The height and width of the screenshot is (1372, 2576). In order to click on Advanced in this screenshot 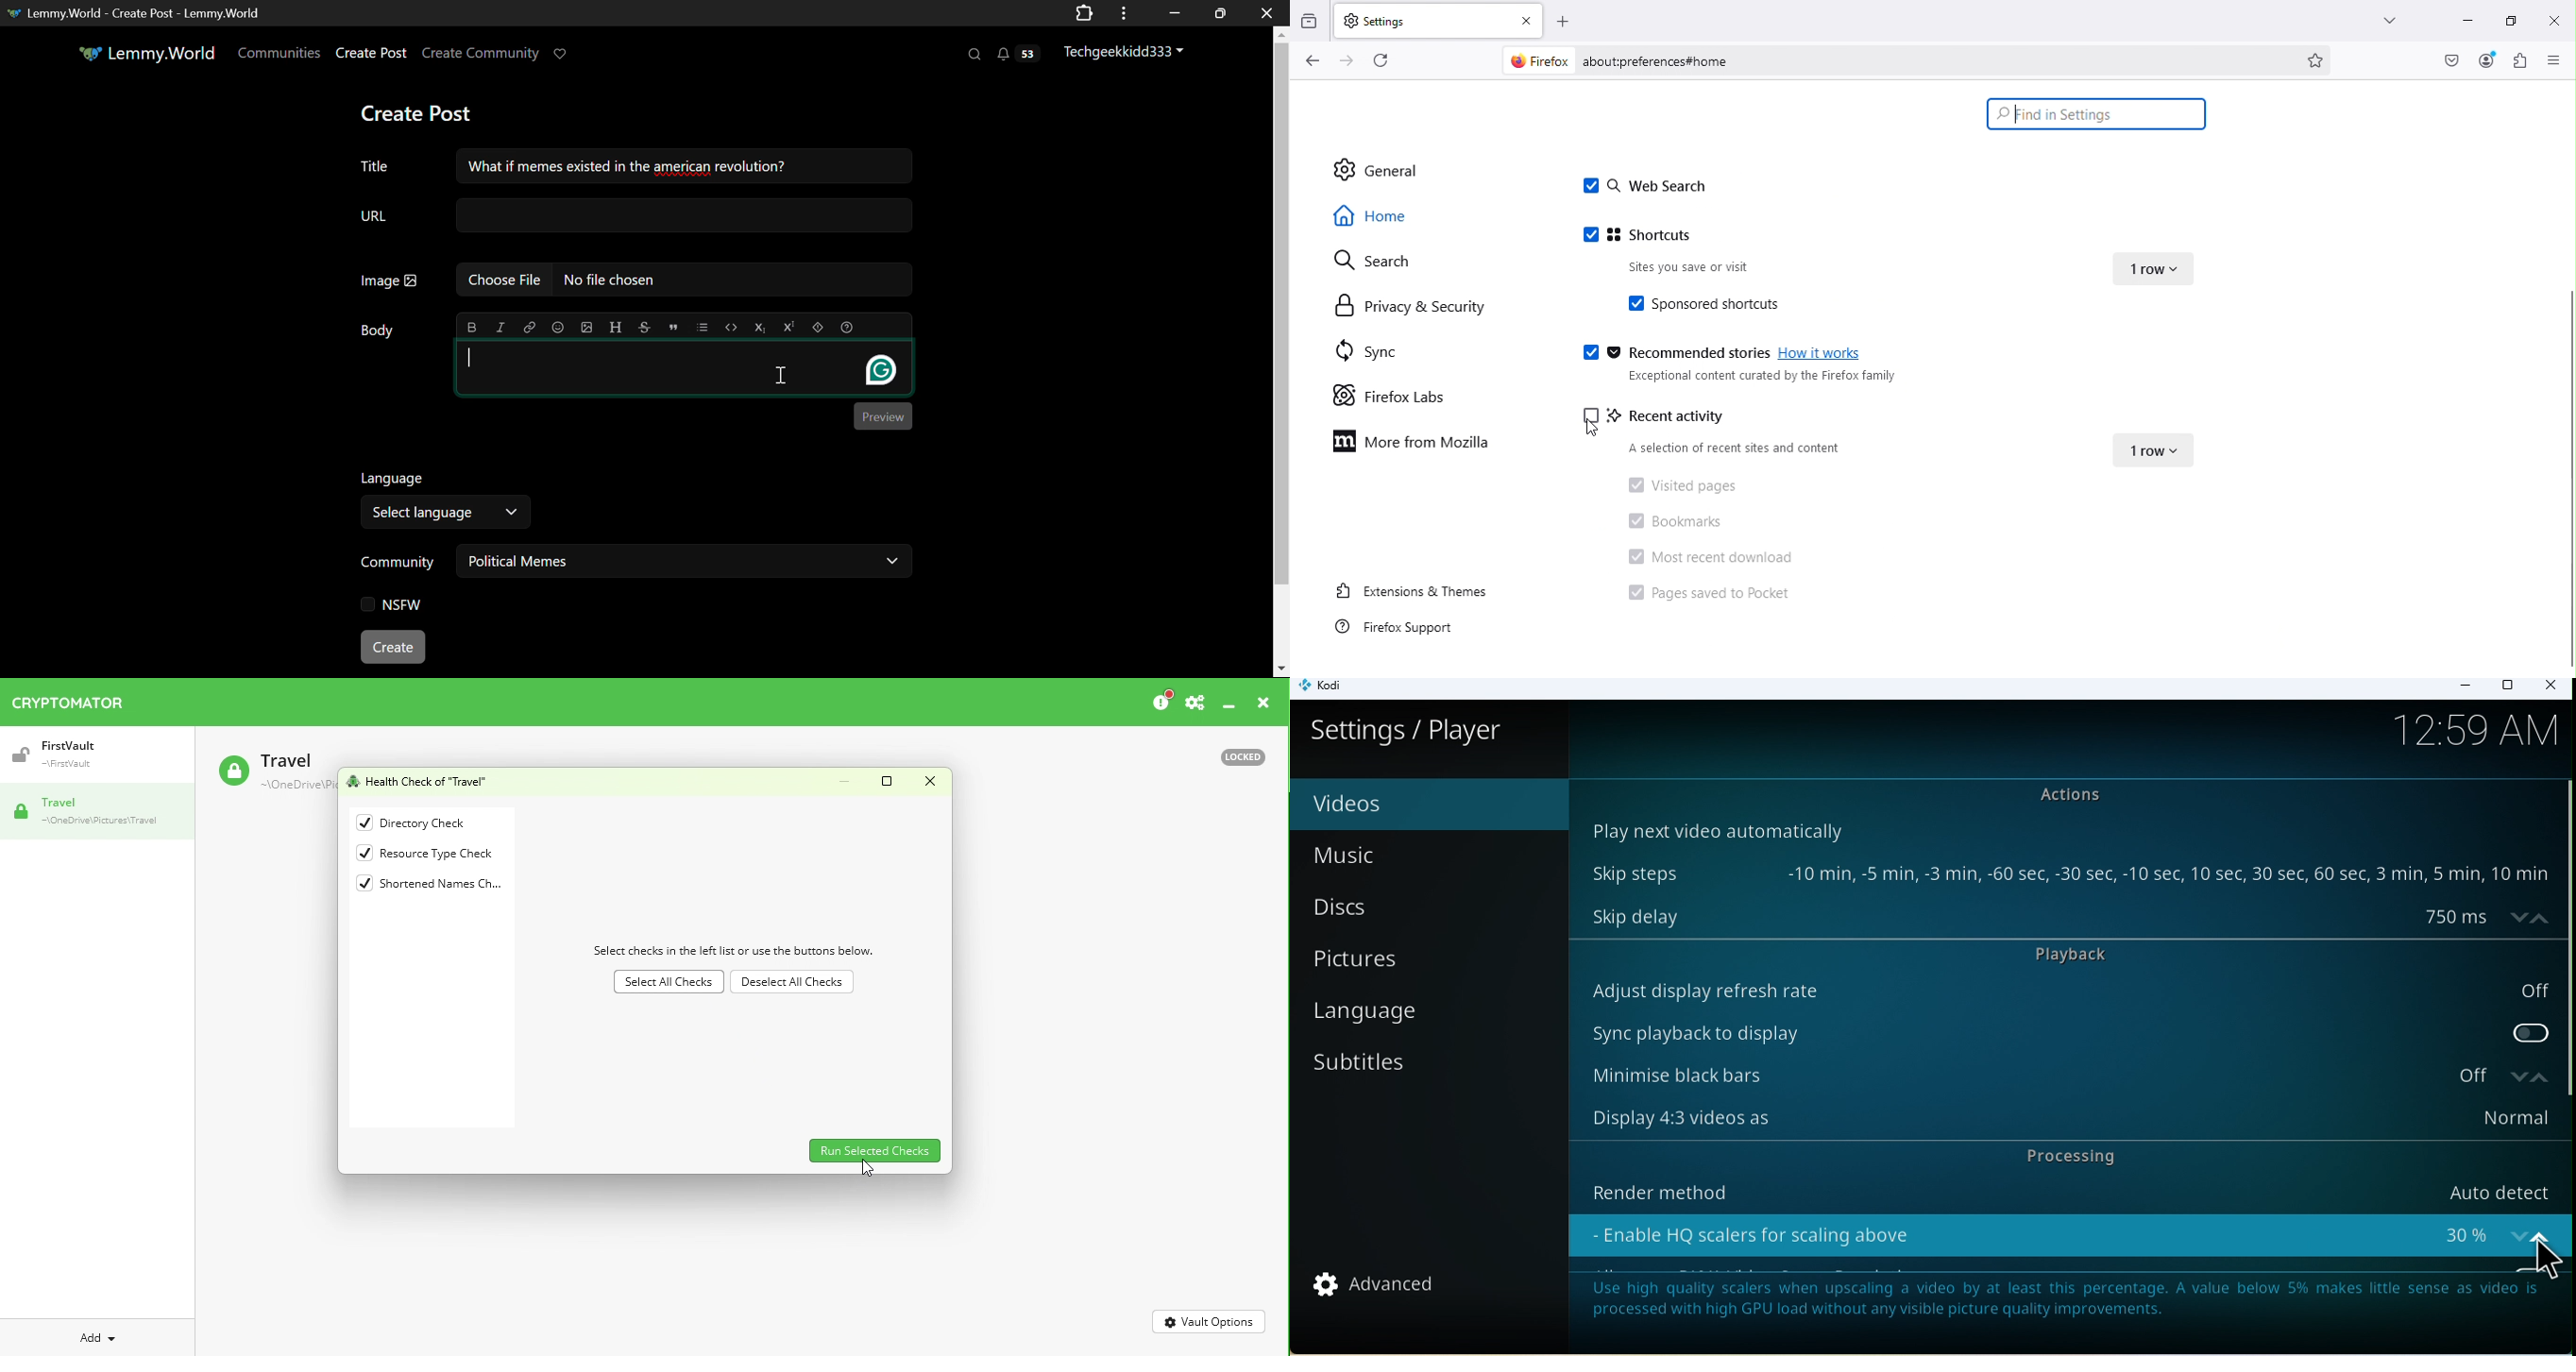, I will do `click(1386, 1287)`.